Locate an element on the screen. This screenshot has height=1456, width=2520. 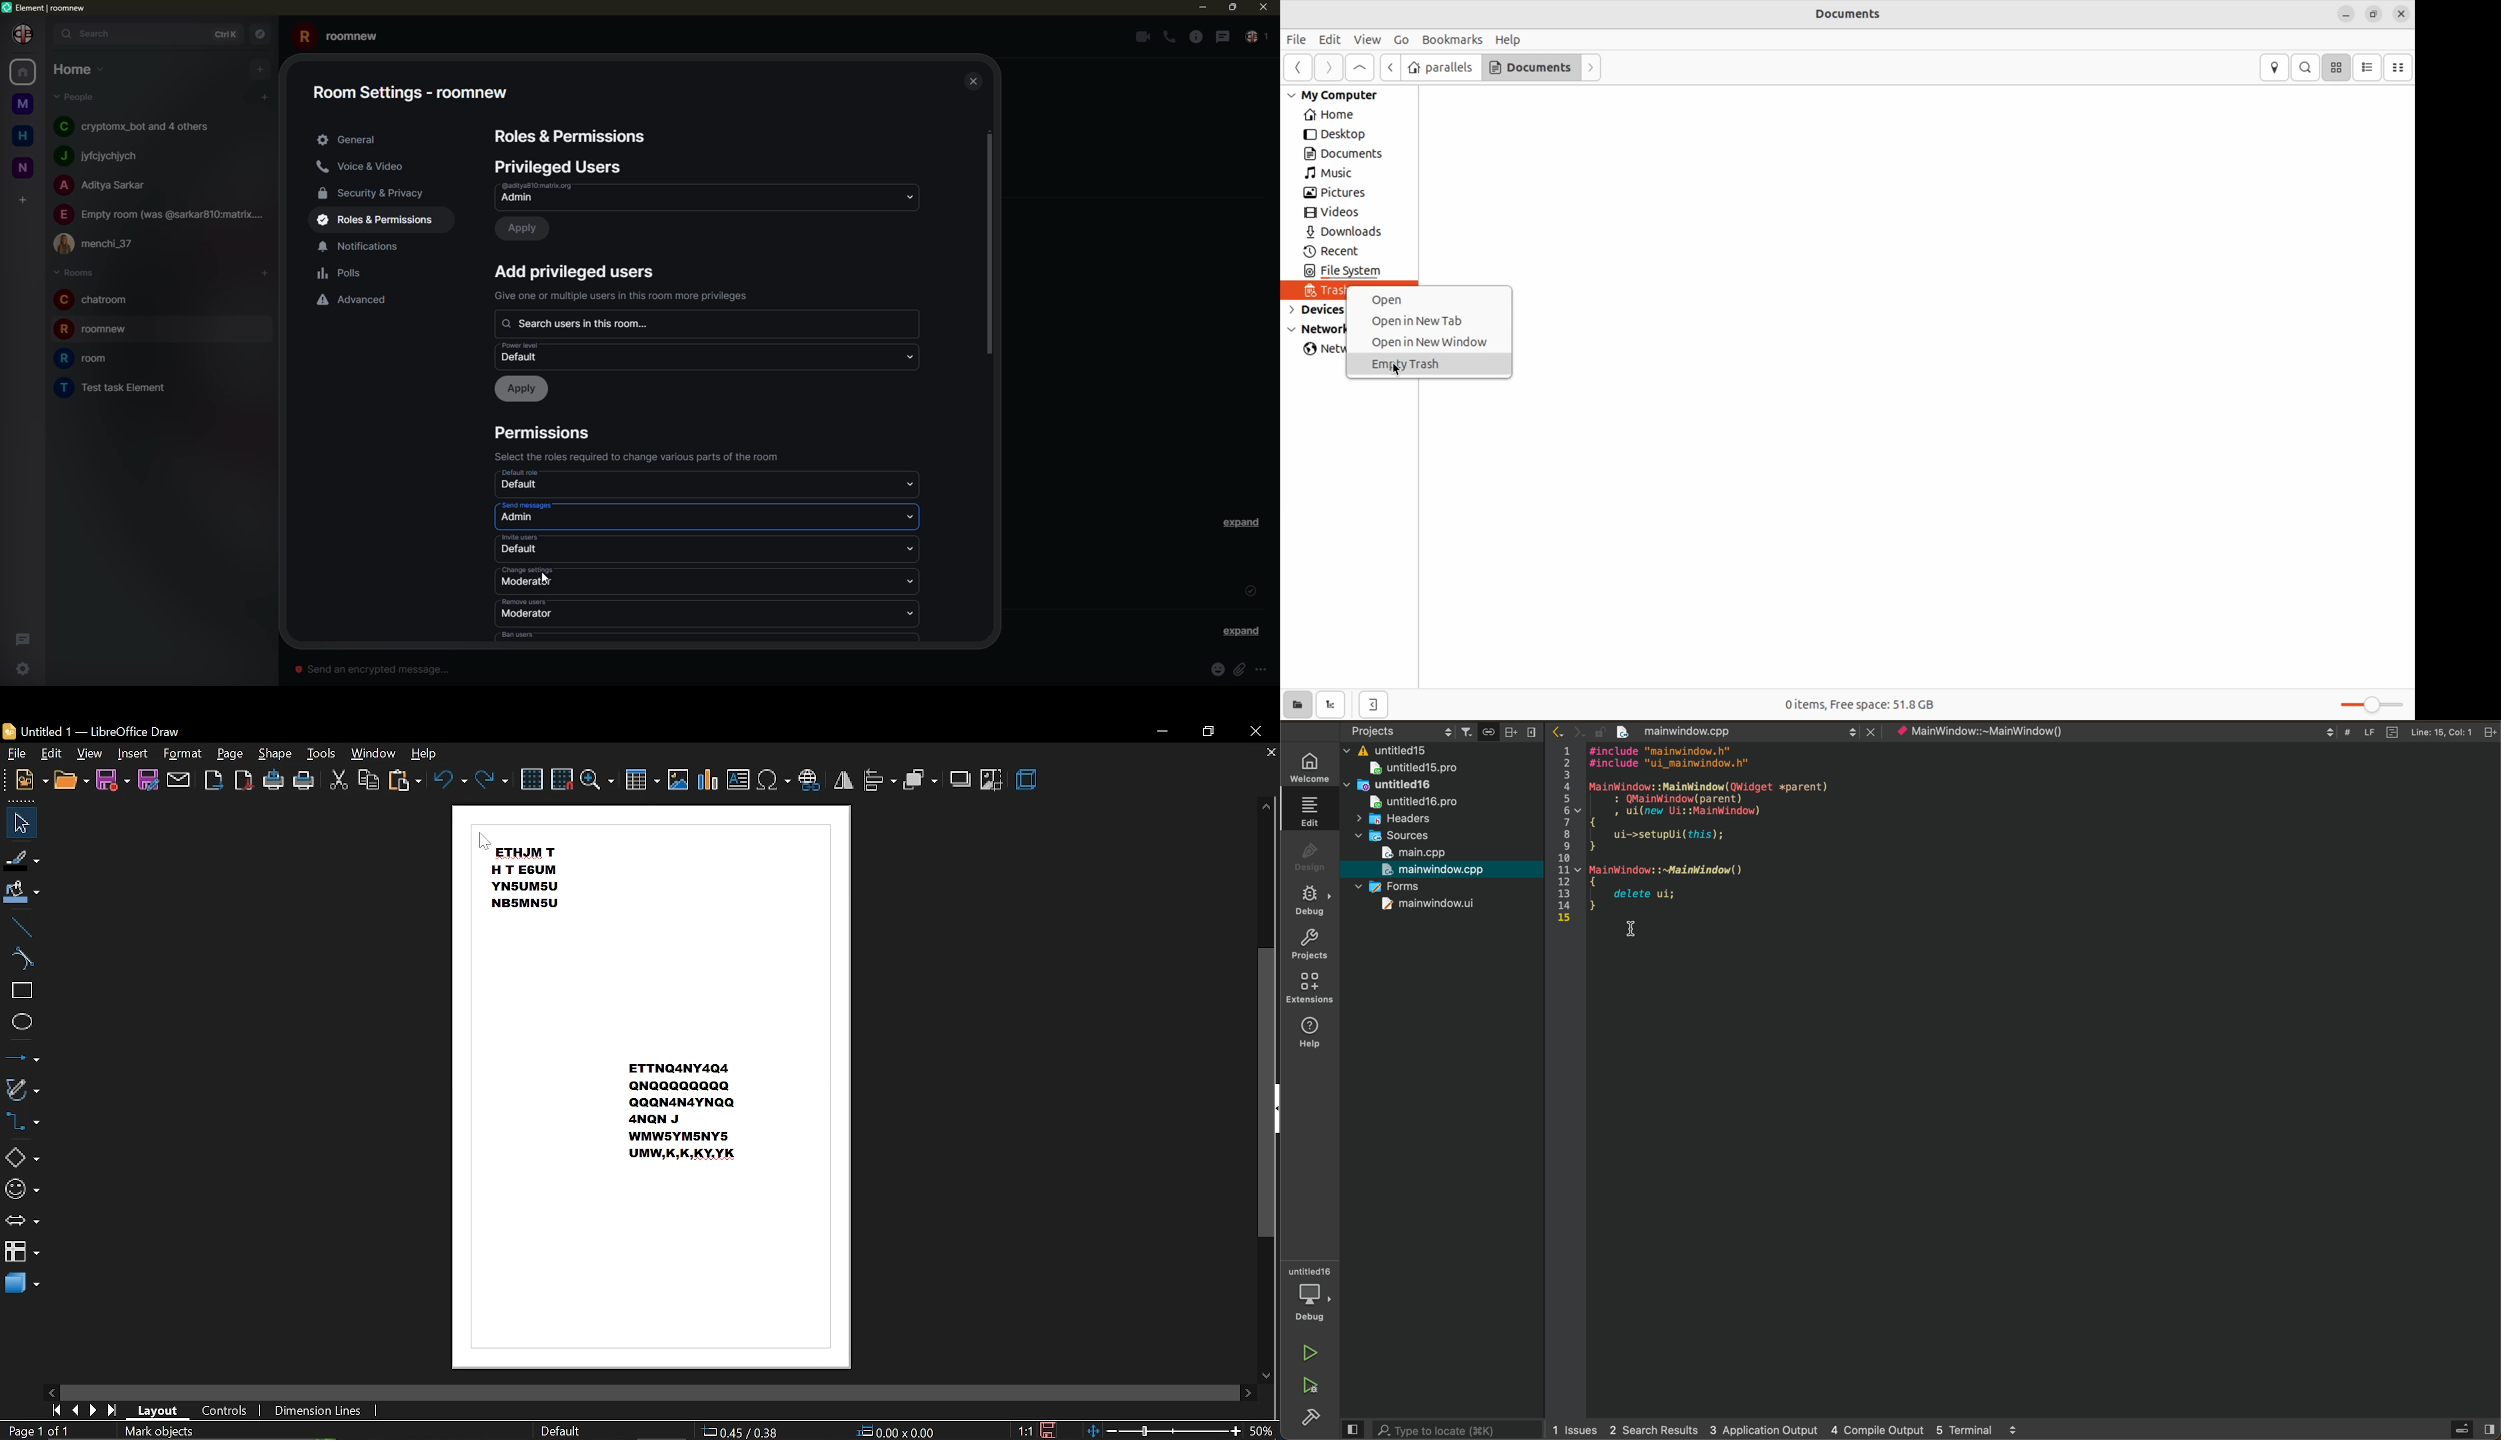
advaced is located at coordinates (357, 299).